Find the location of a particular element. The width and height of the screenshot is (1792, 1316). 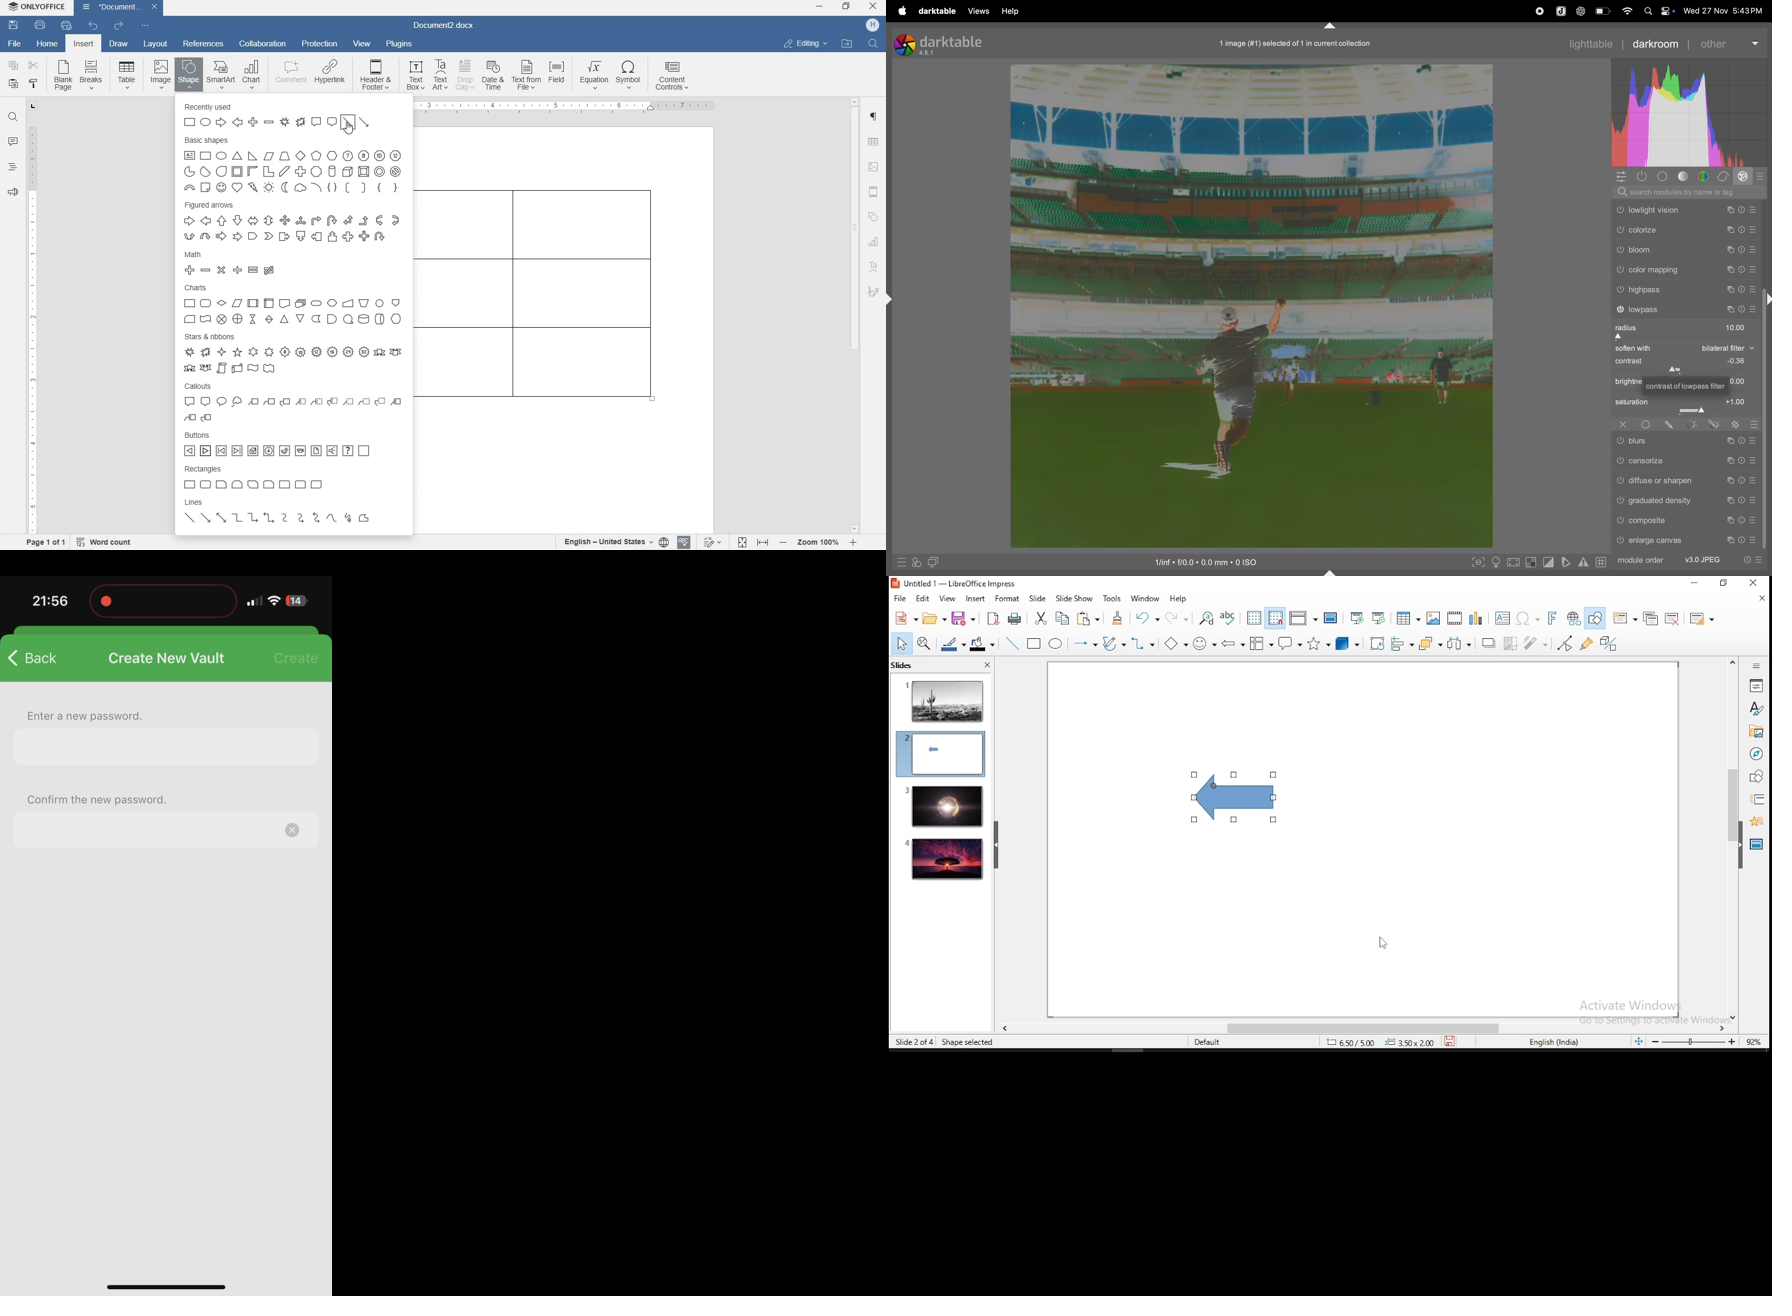

track changes is located at coordinates (715, 543).